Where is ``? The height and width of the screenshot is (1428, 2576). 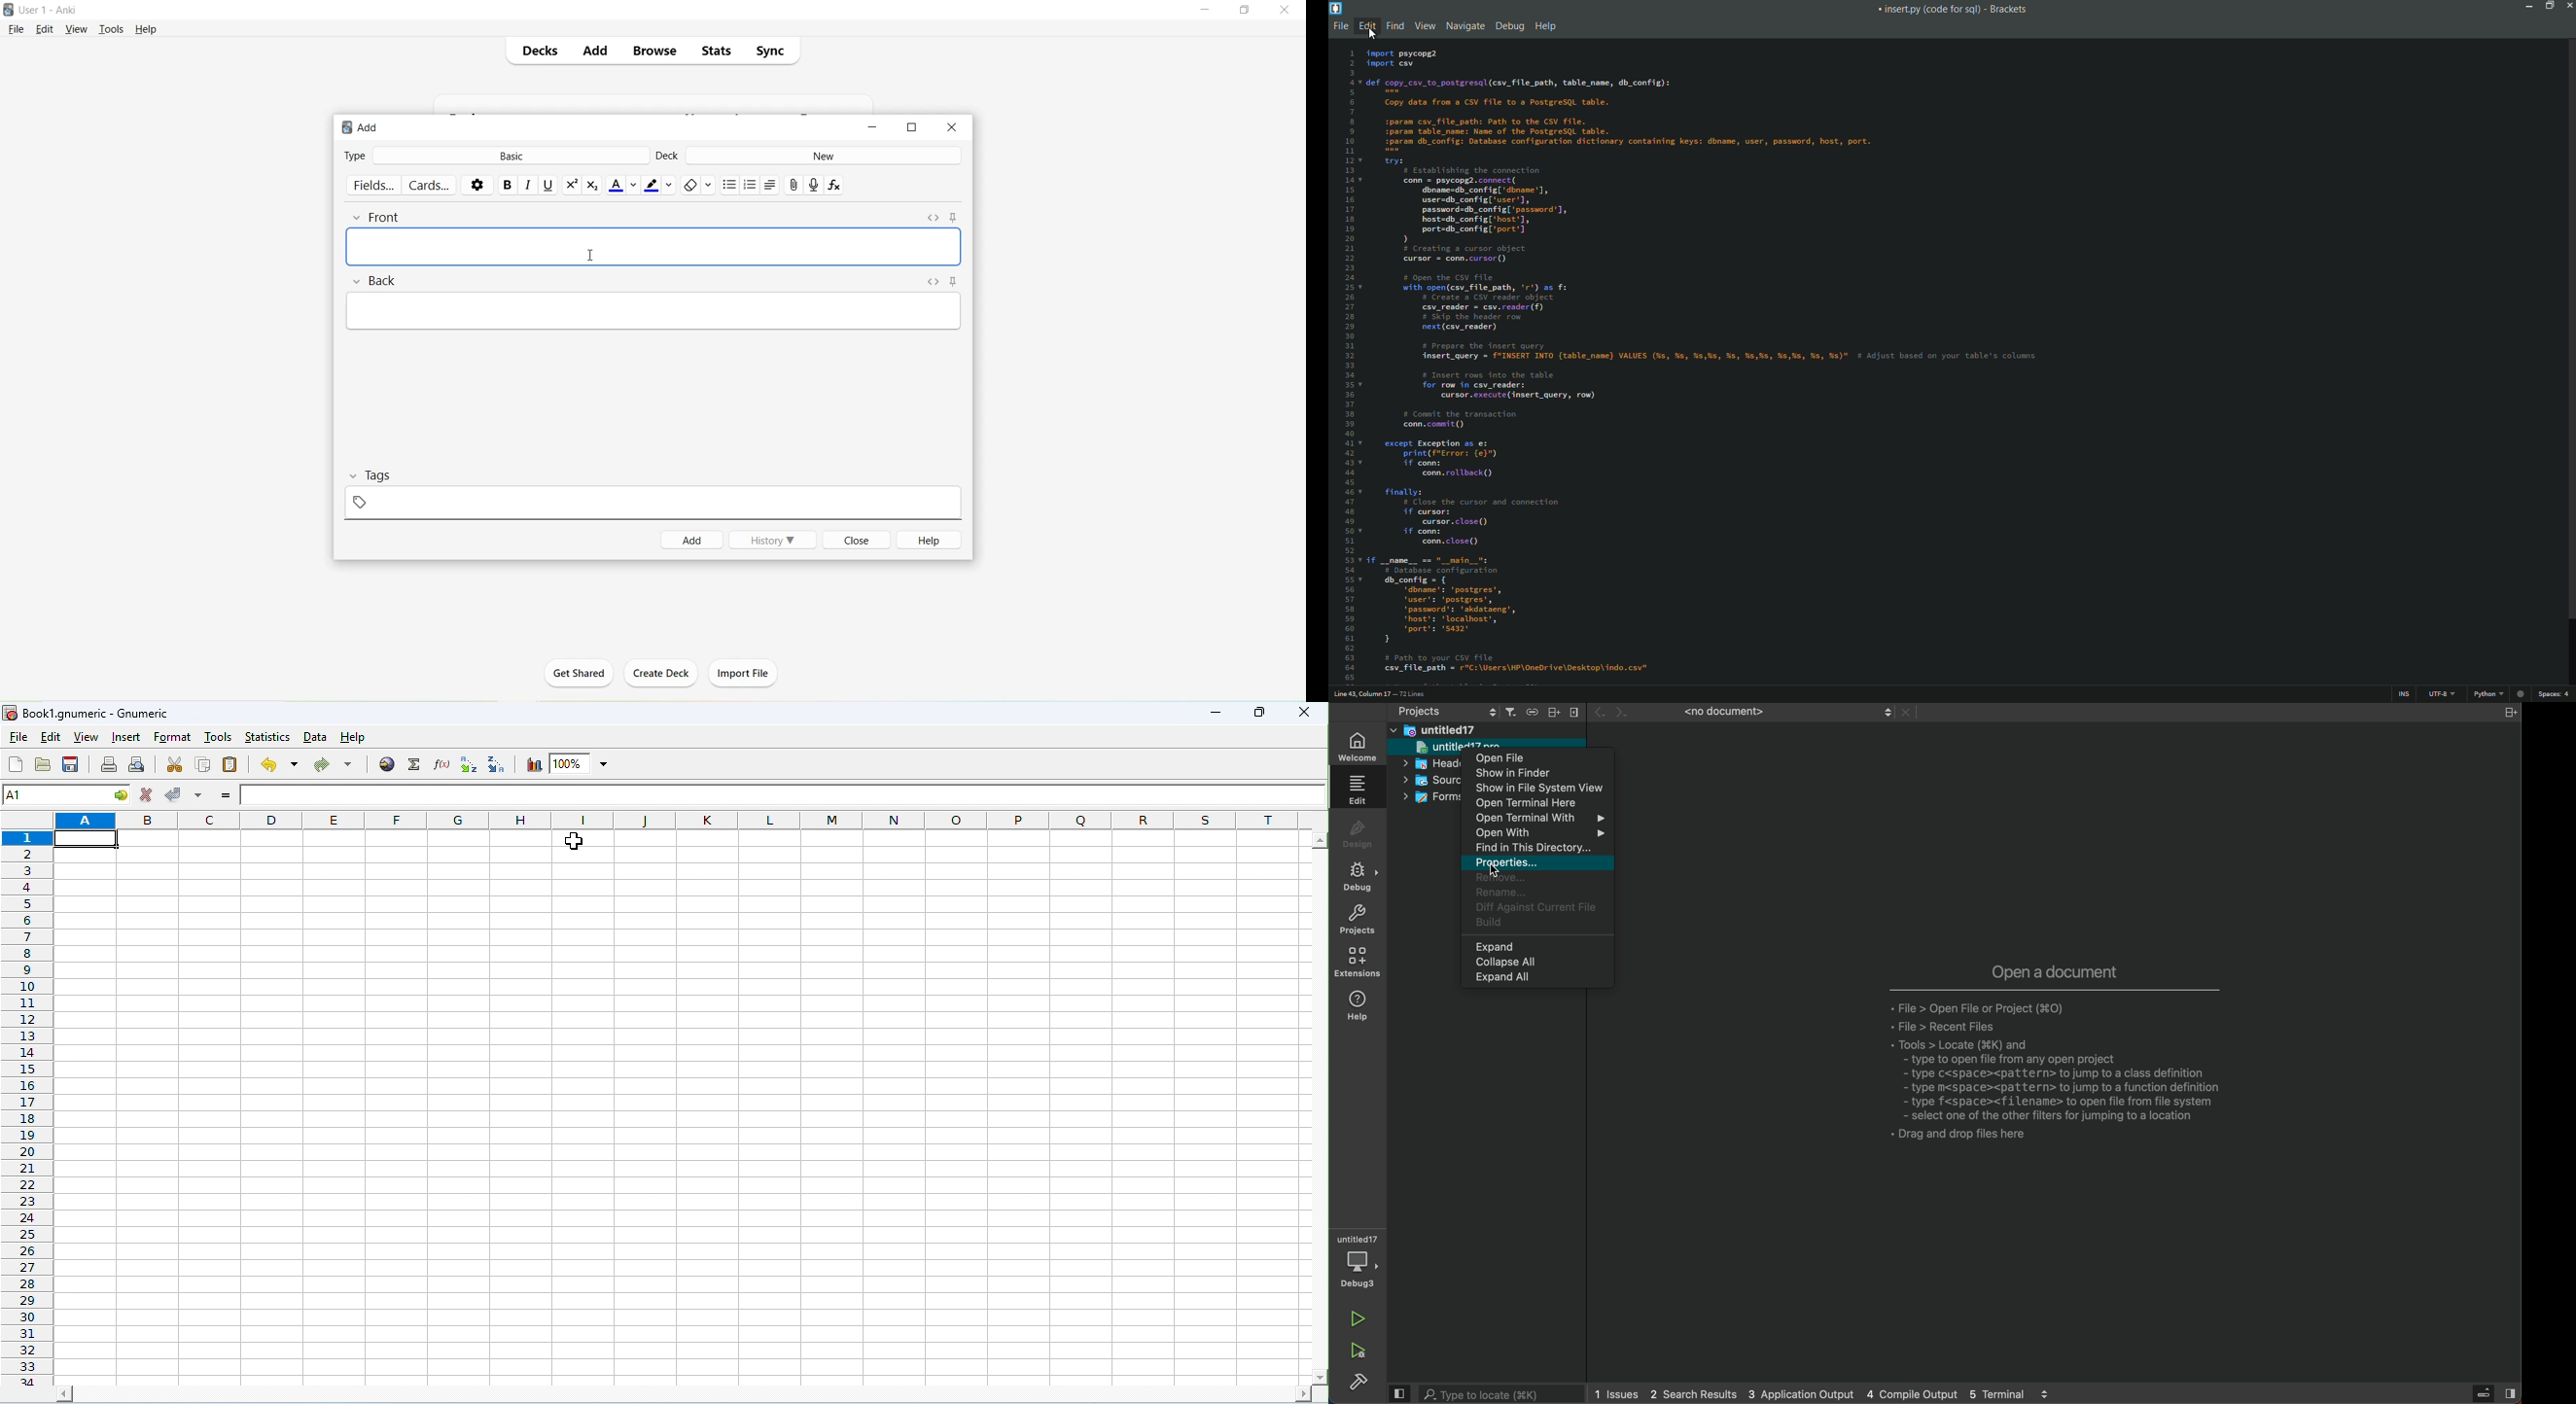
 is located at coordinates (1576, 712).